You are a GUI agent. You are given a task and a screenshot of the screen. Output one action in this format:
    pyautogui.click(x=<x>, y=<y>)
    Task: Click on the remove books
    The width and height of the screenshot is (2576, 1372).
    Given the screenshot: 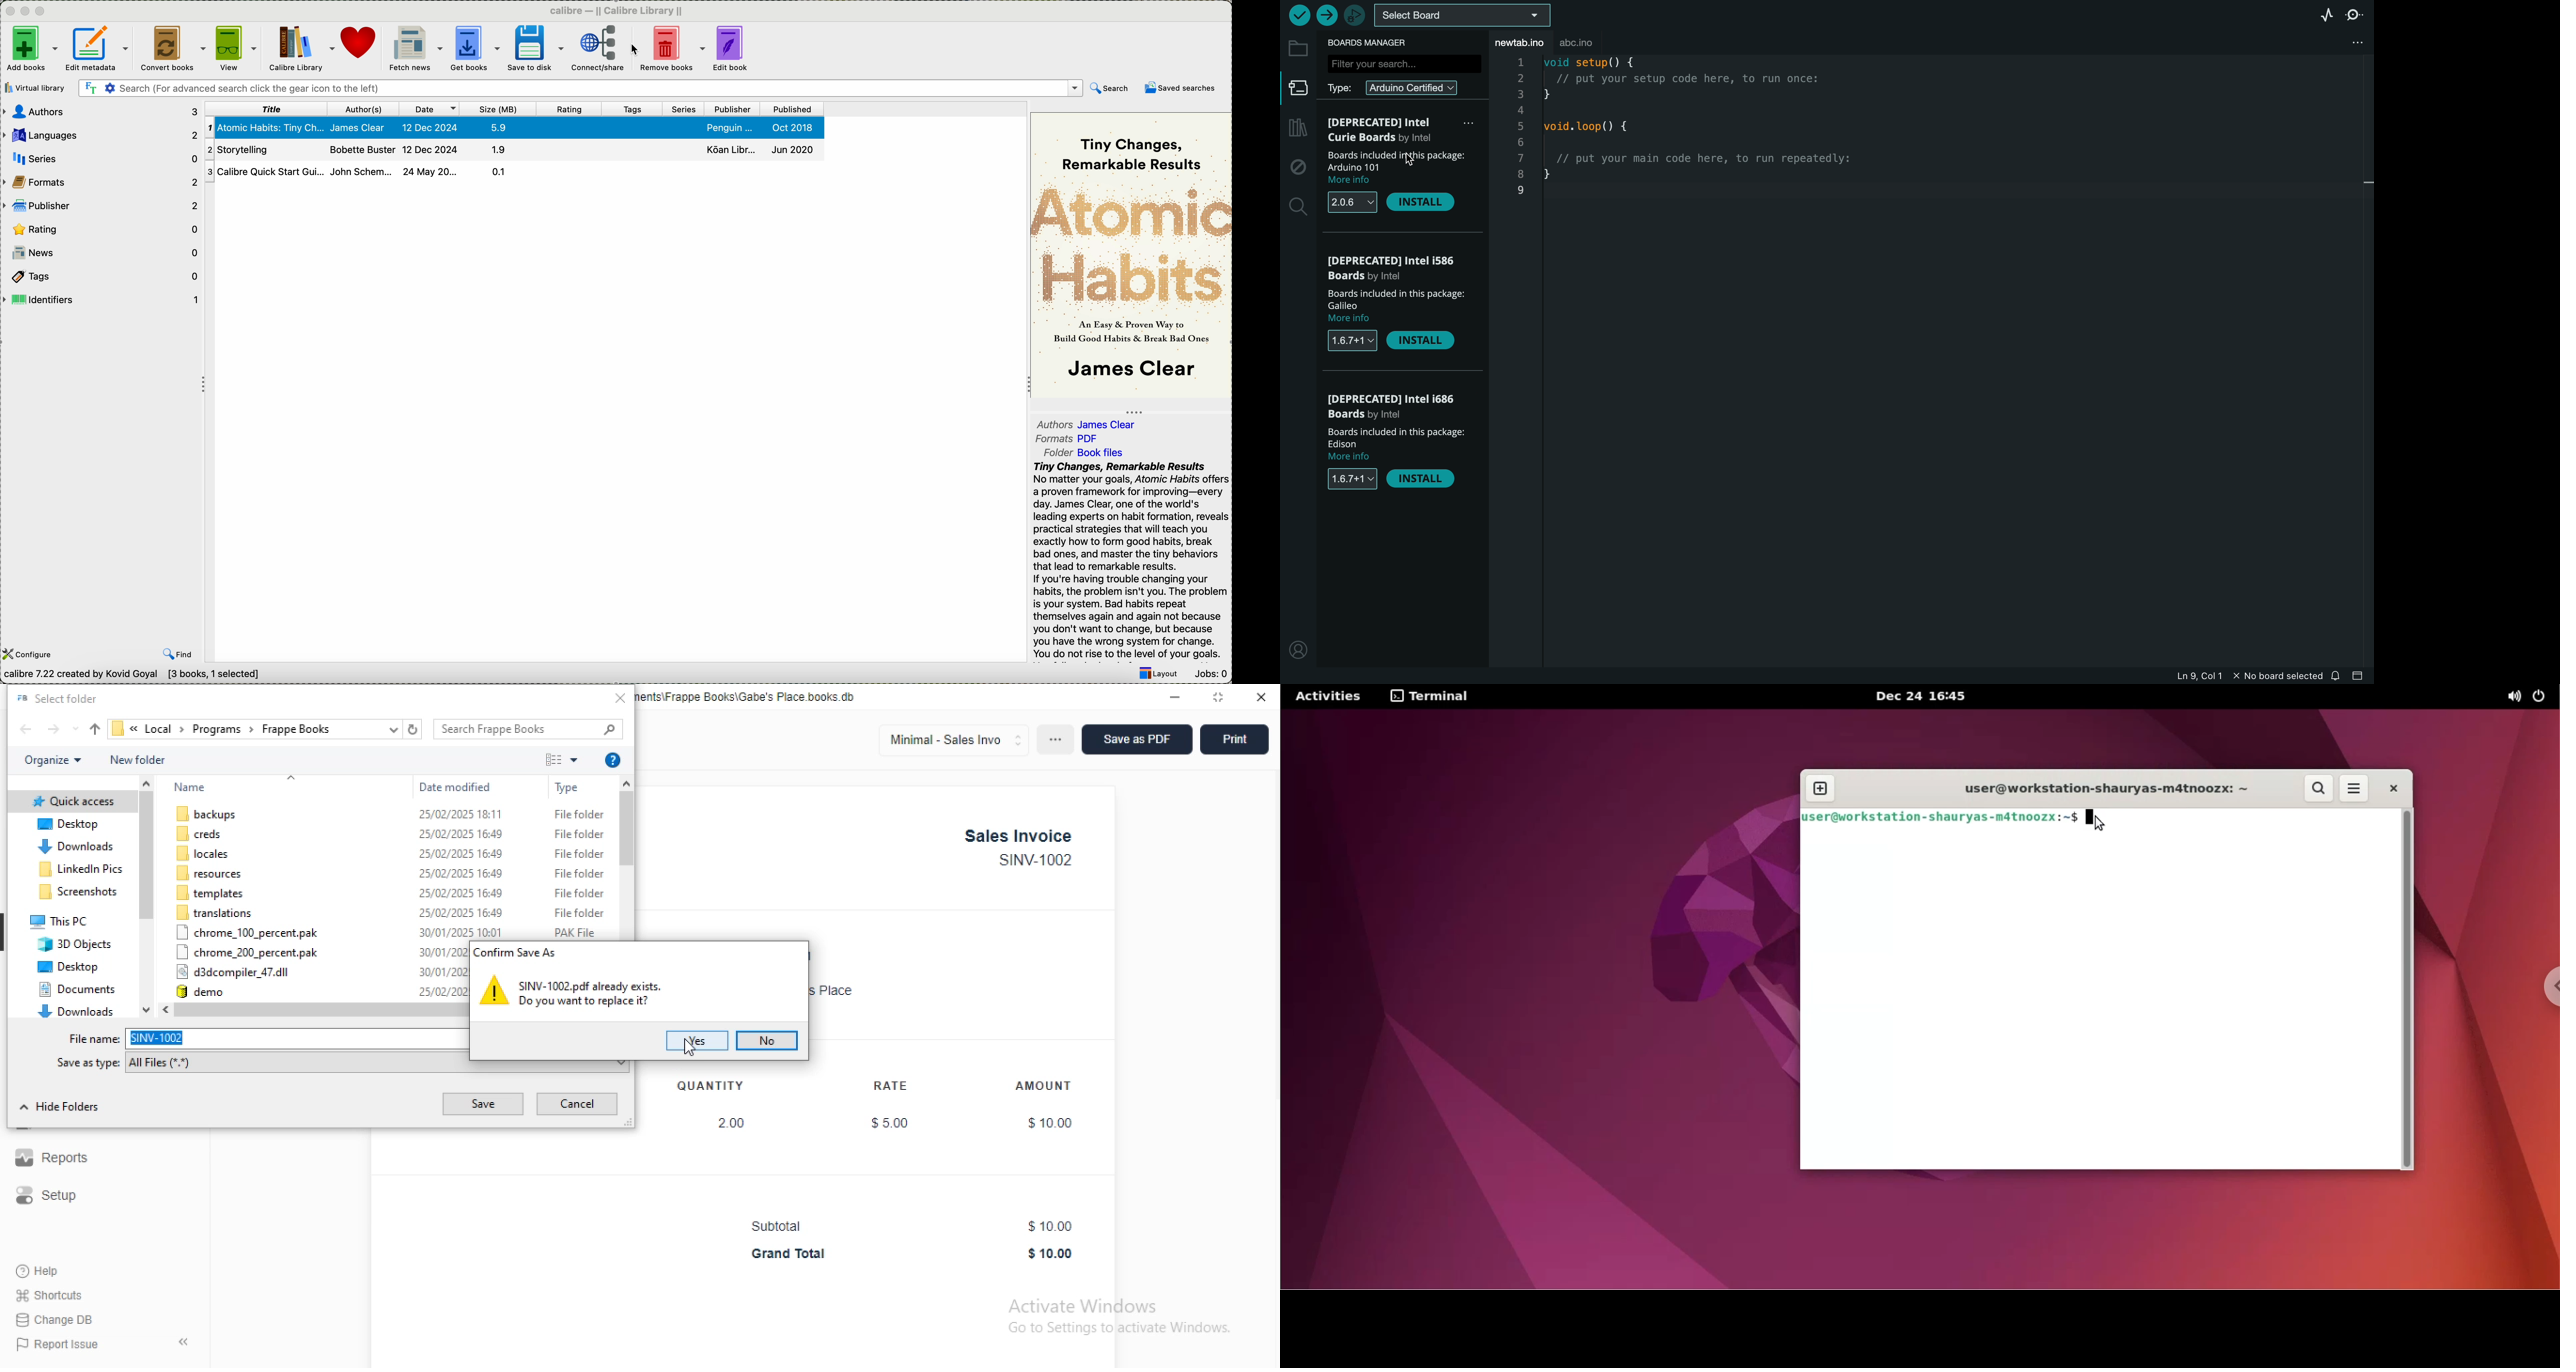 What is the action you would take?
    pyautogui.click(x=673, y=50)
    